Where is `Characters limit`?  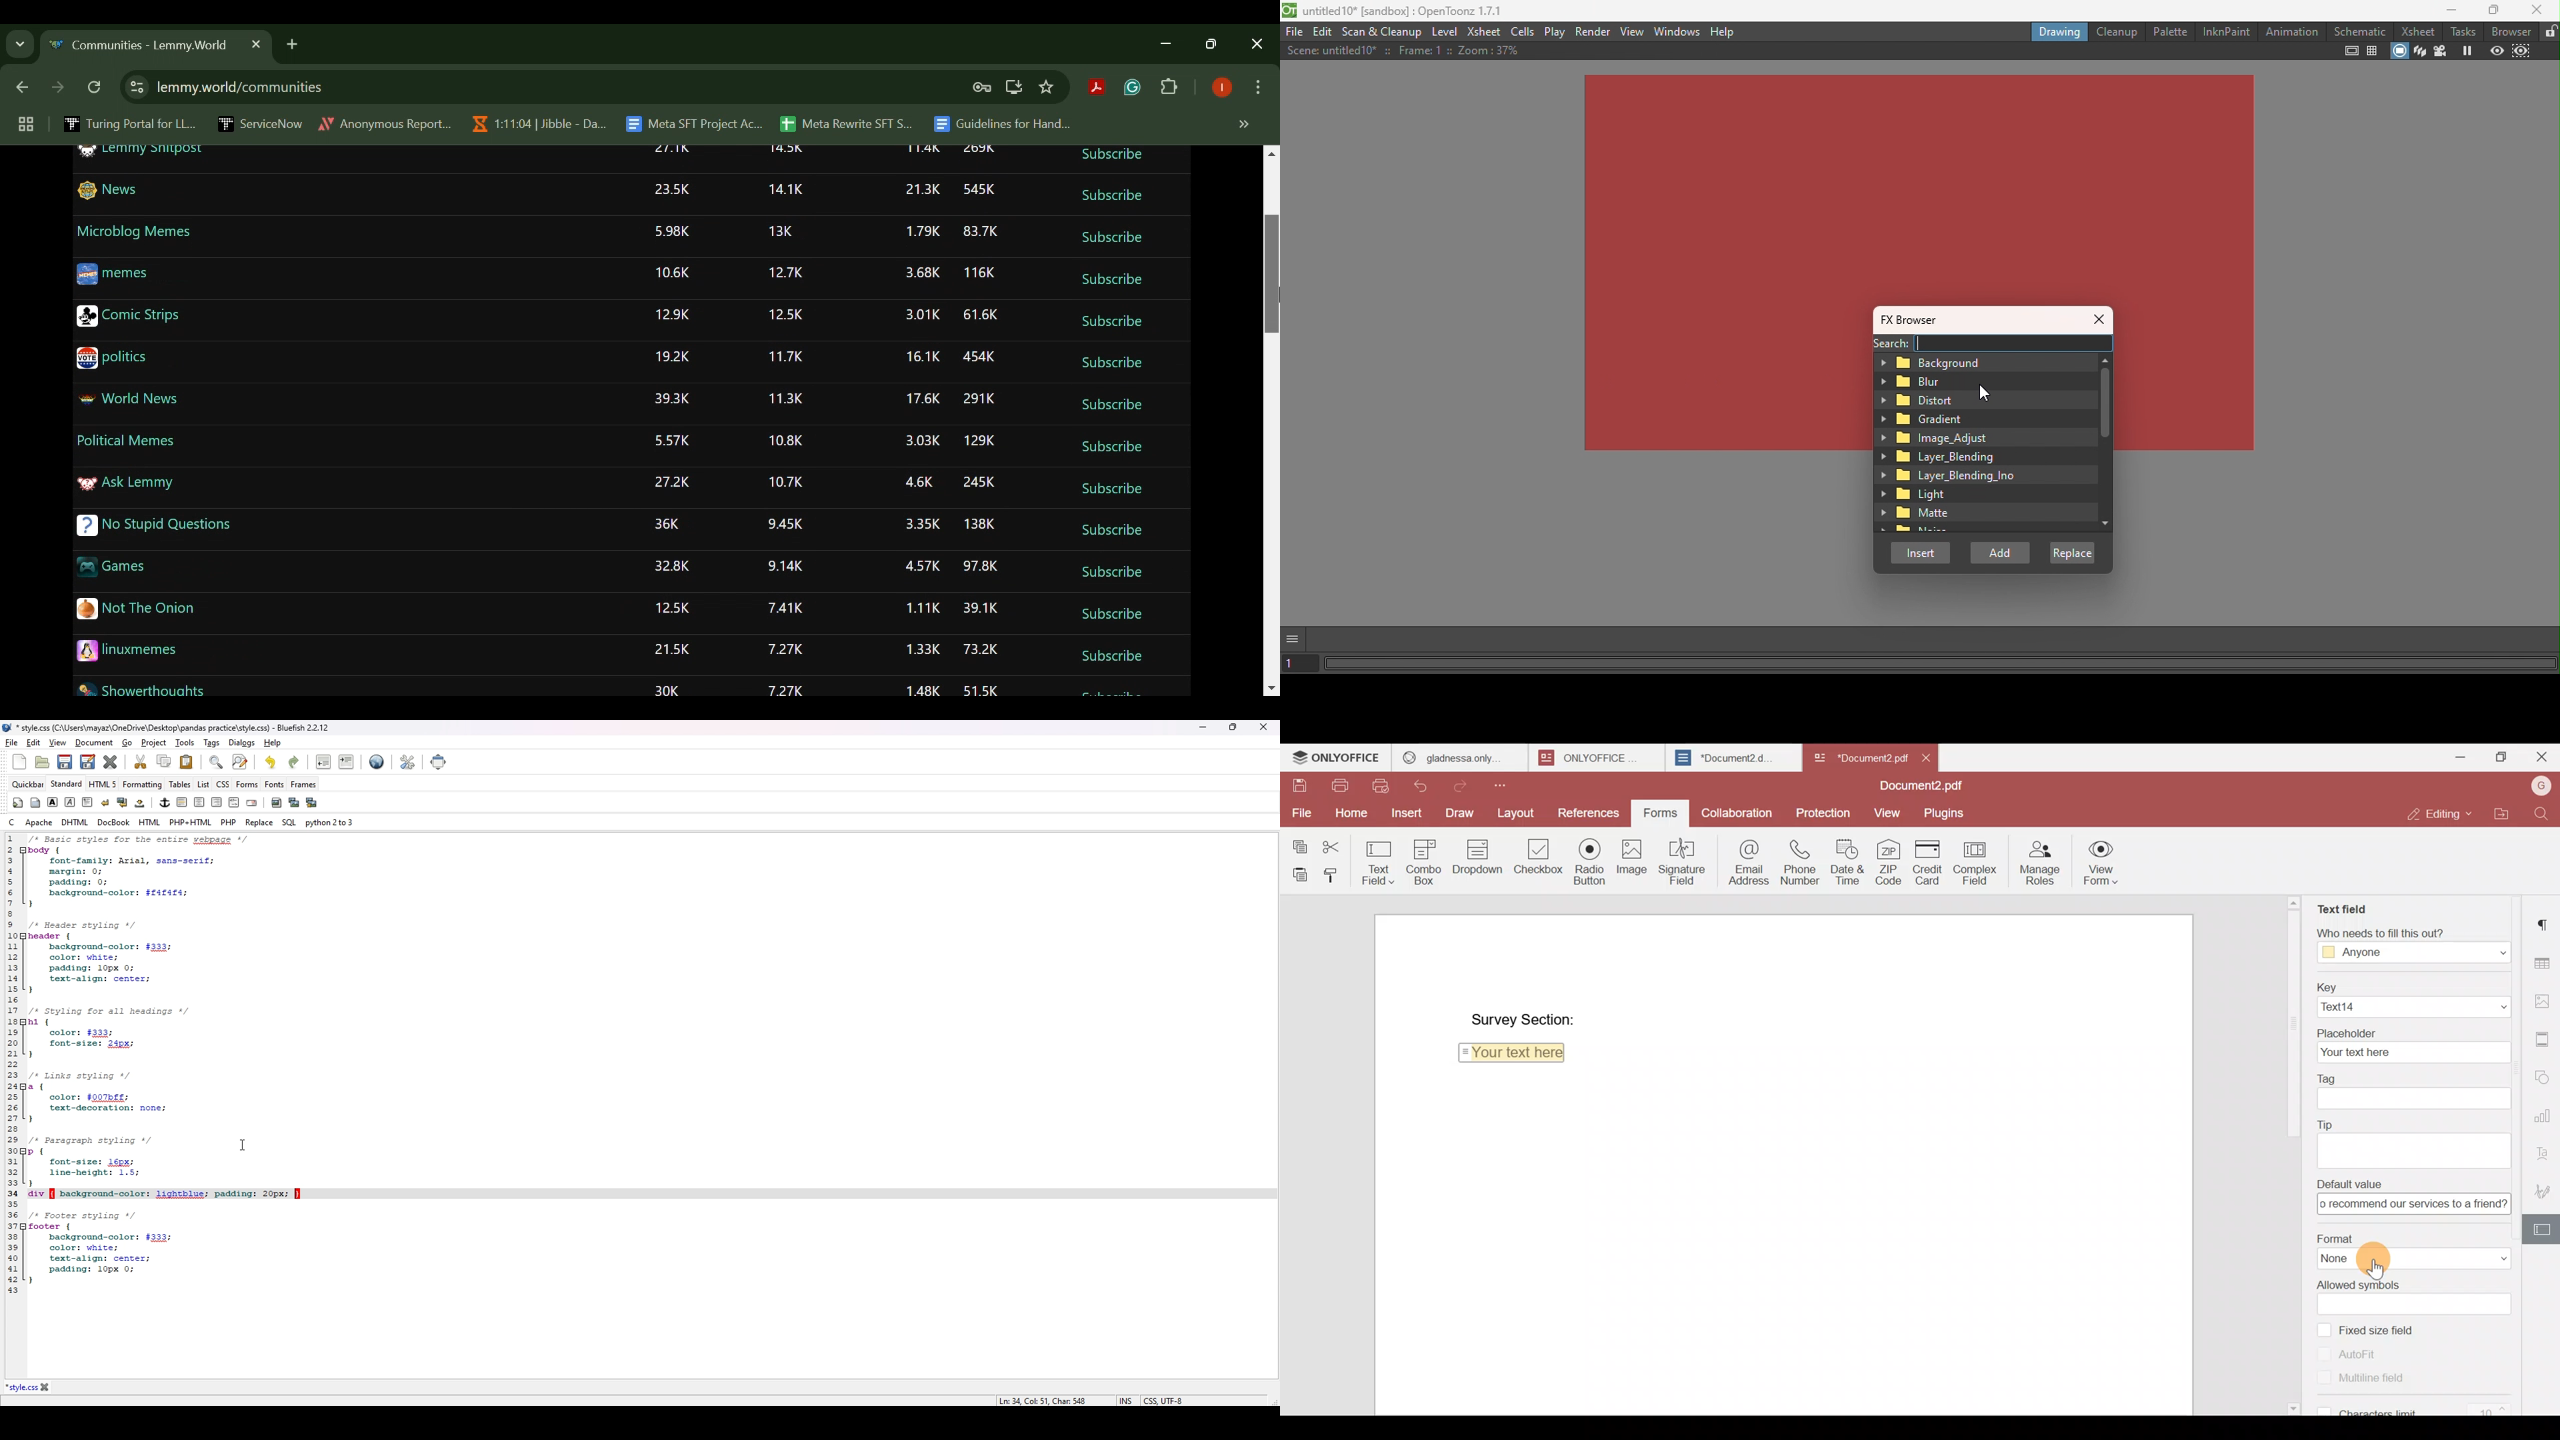
Characters limit is located at coordinates (2419, 1408).